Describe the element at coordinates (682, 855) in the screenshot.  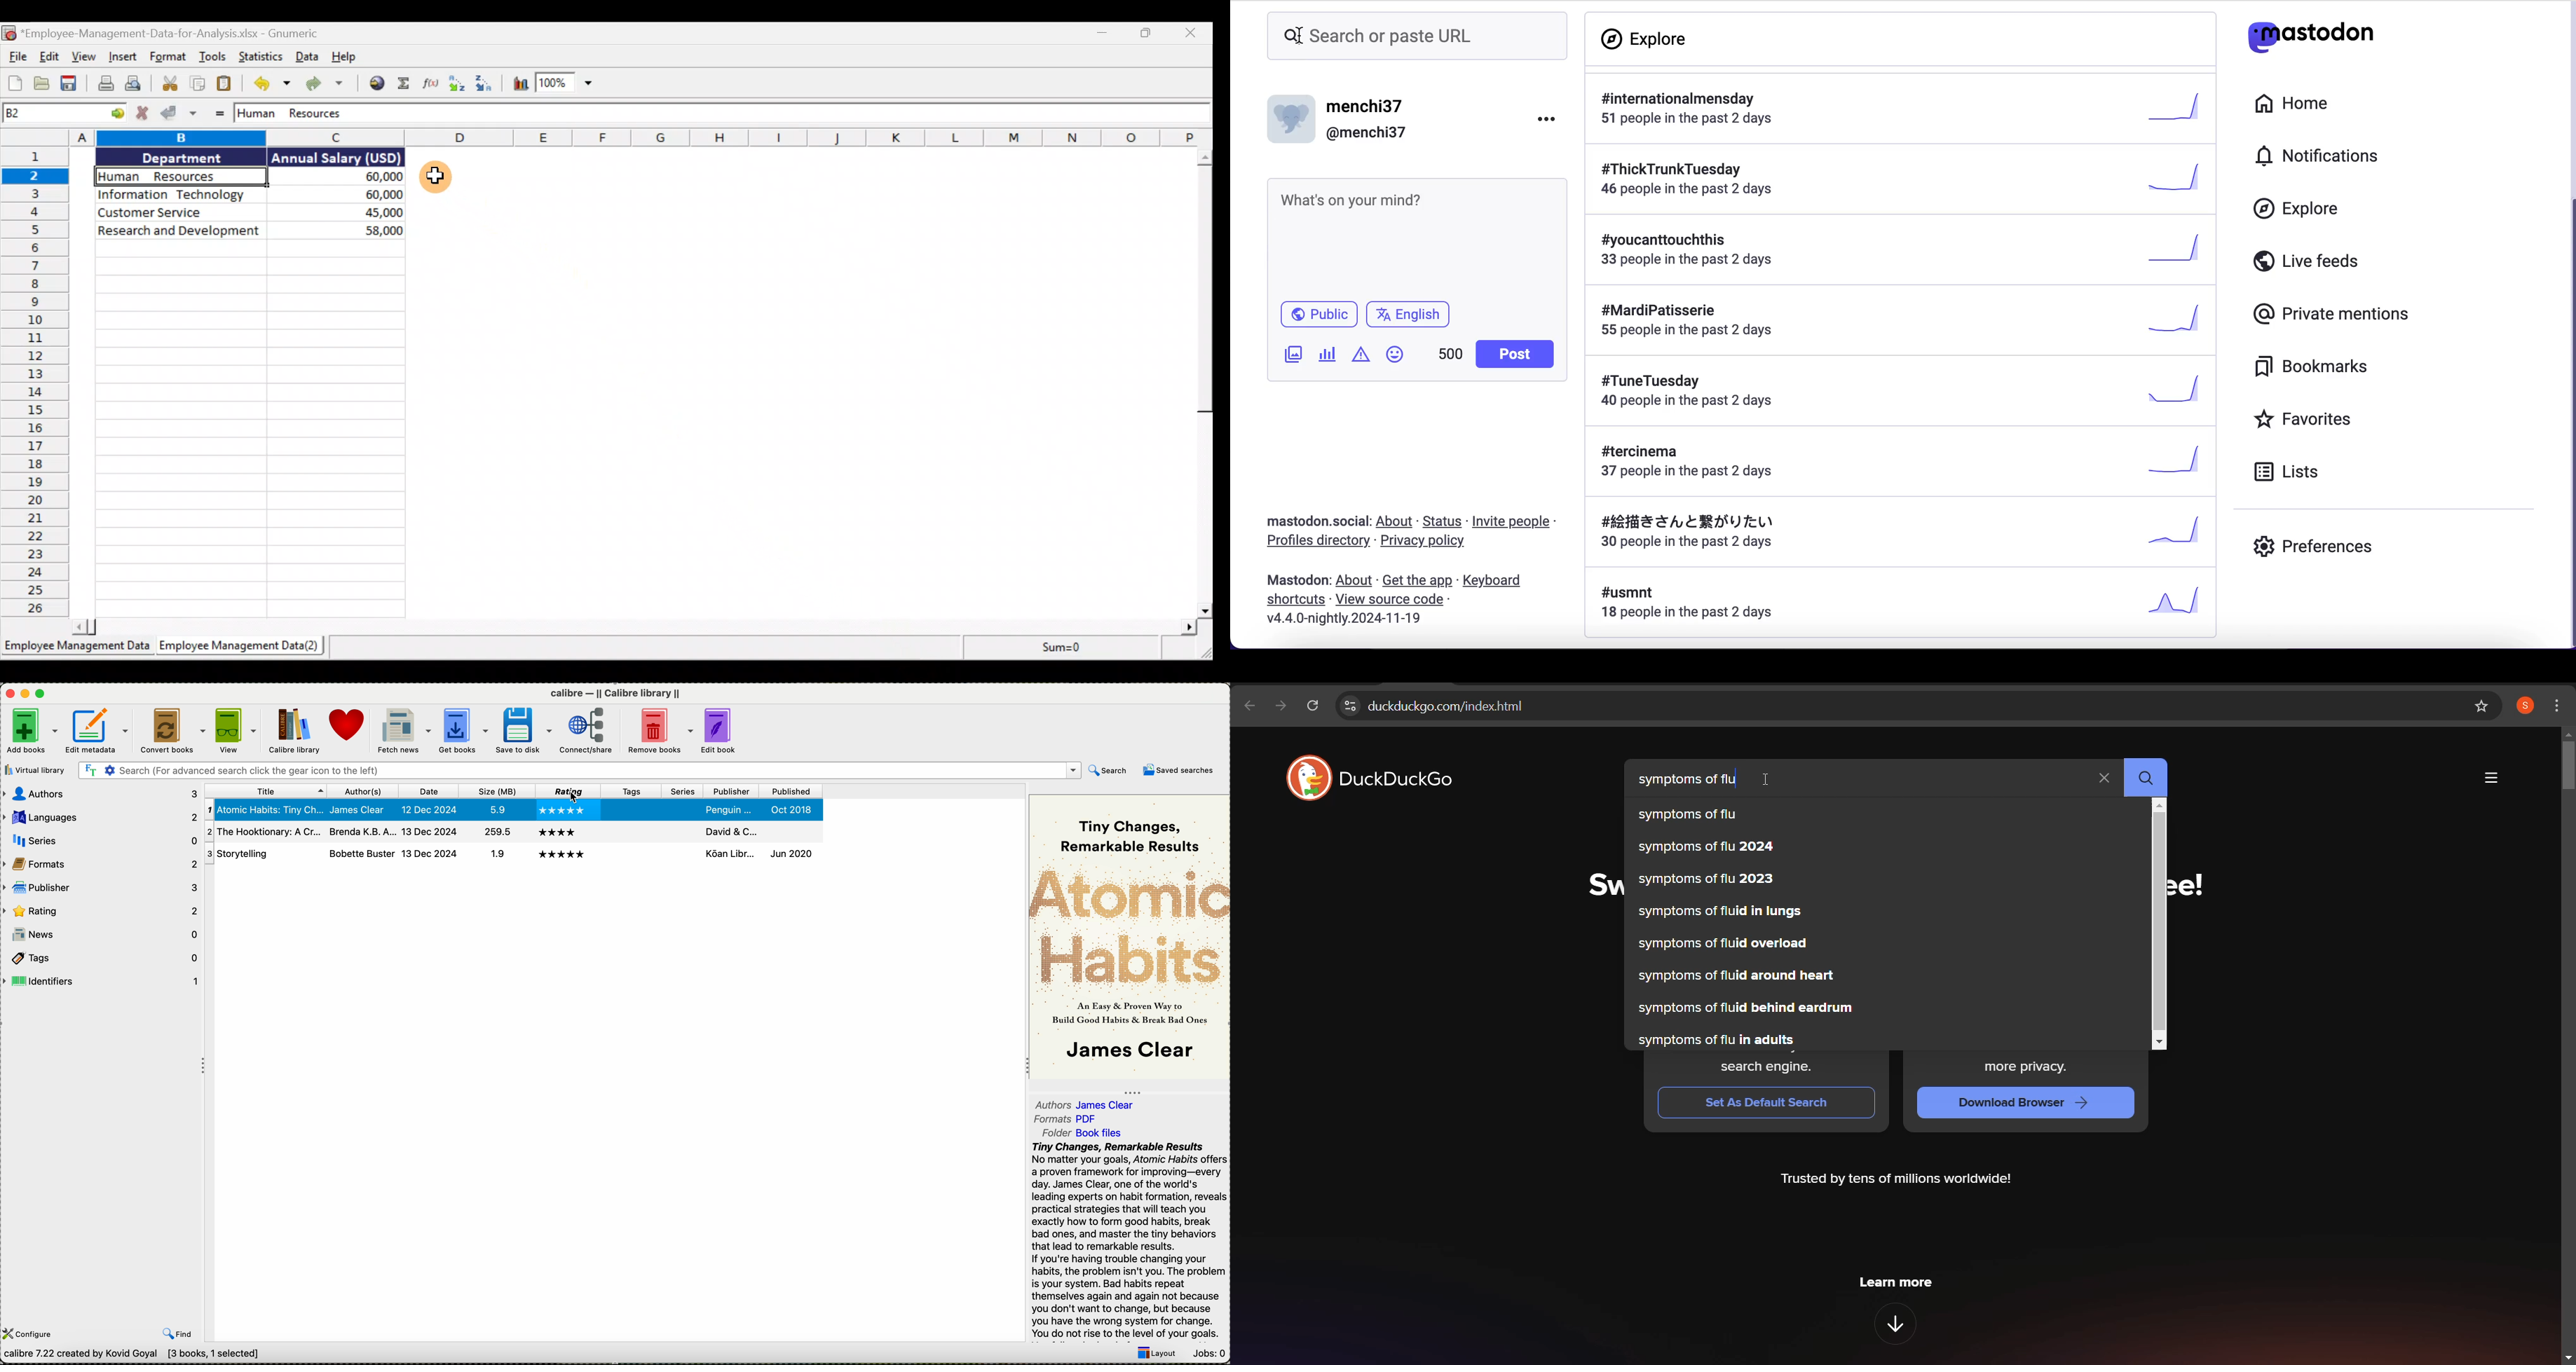
I see `series` at that location.